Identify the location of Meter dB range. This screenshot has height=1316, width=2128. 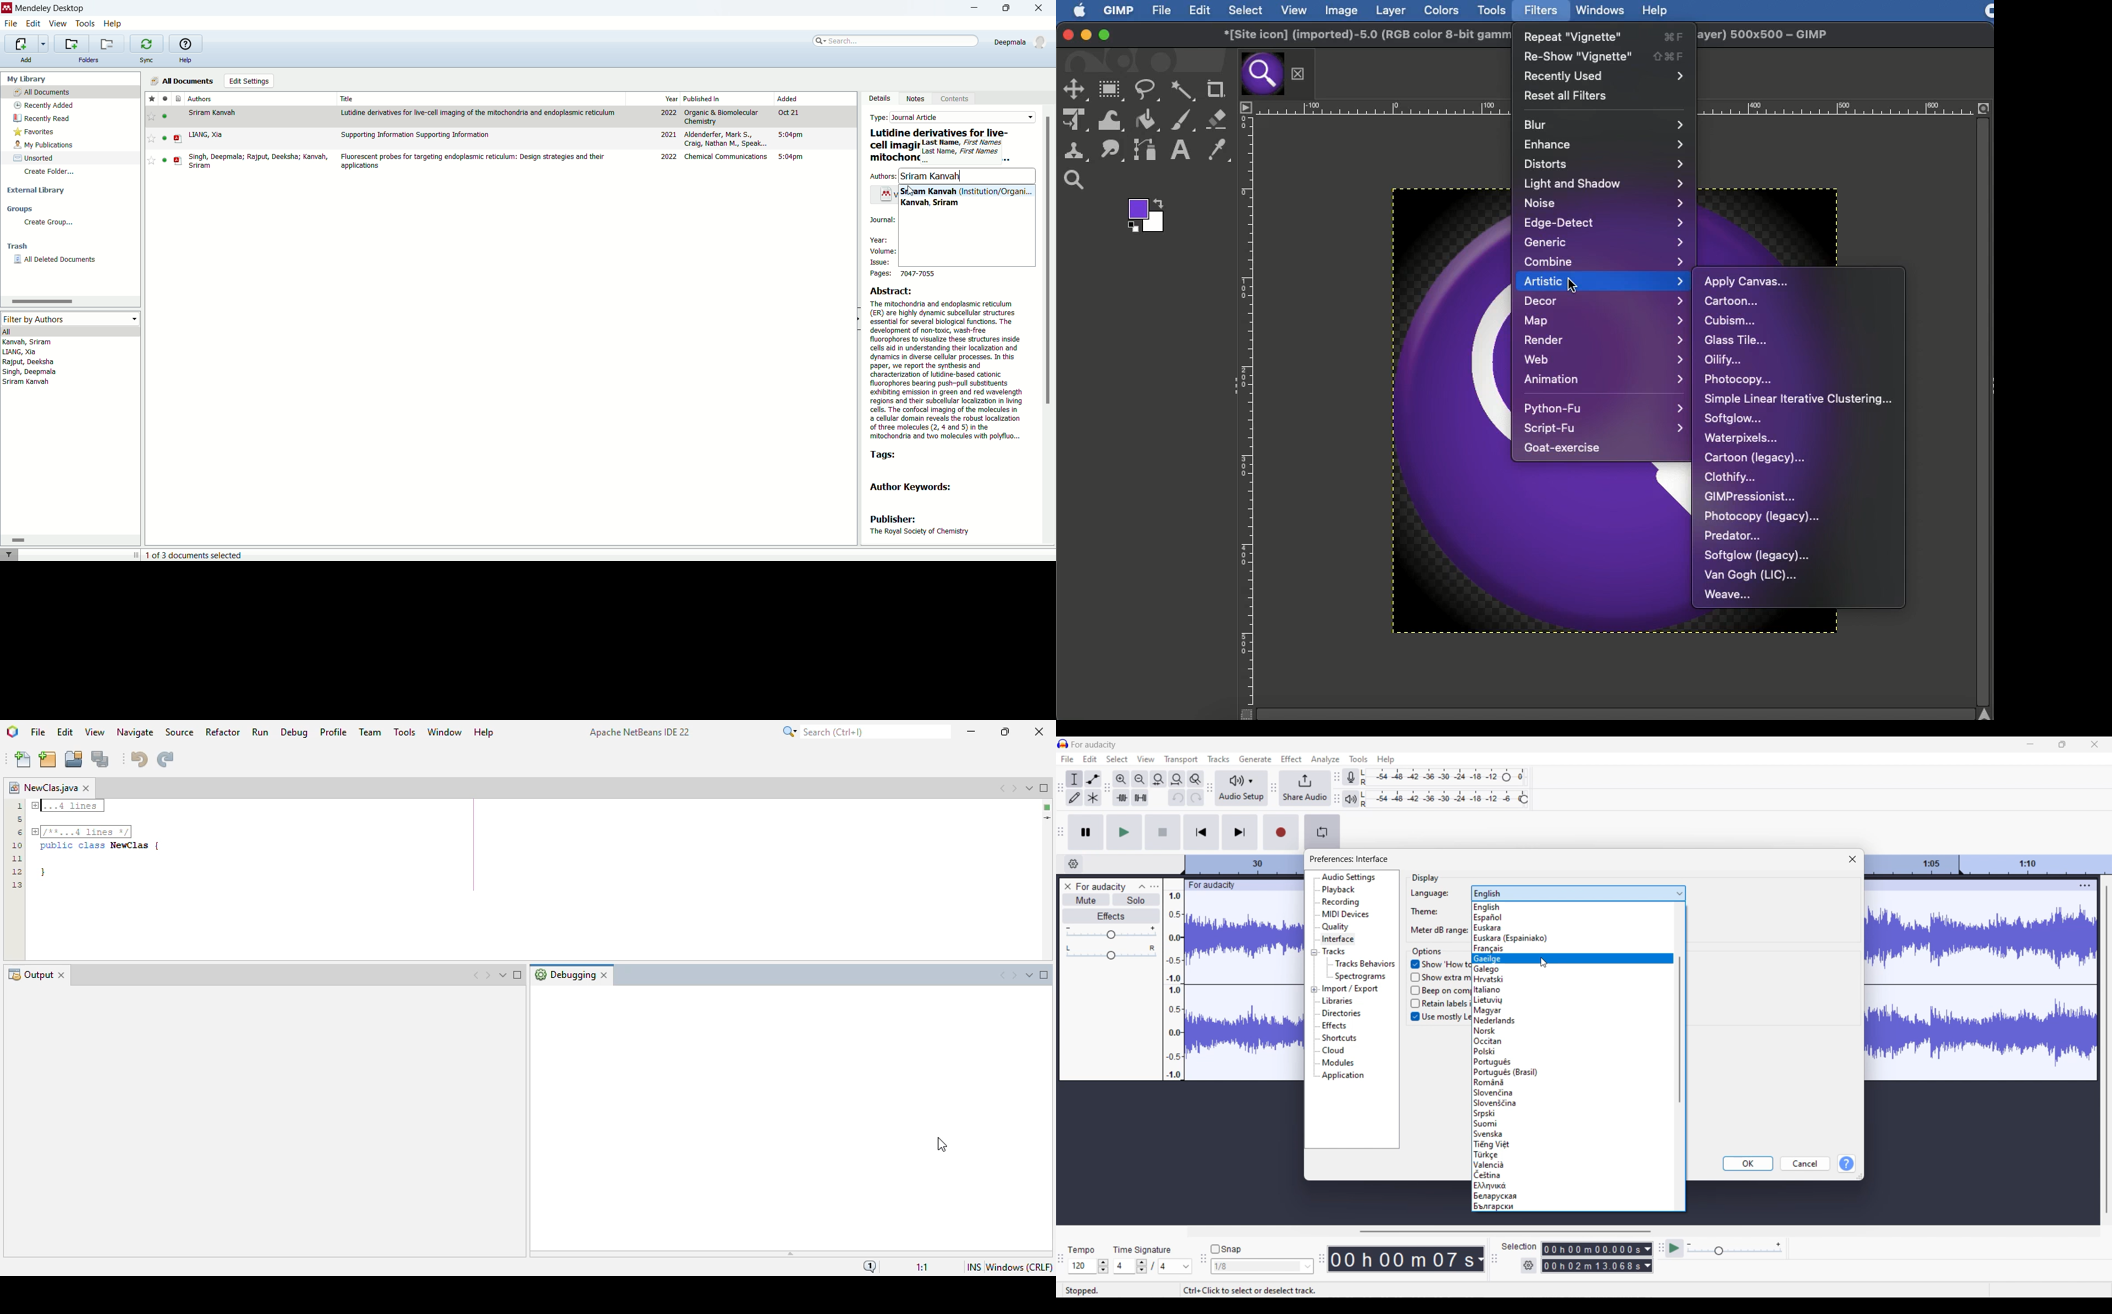
(1438, 931).